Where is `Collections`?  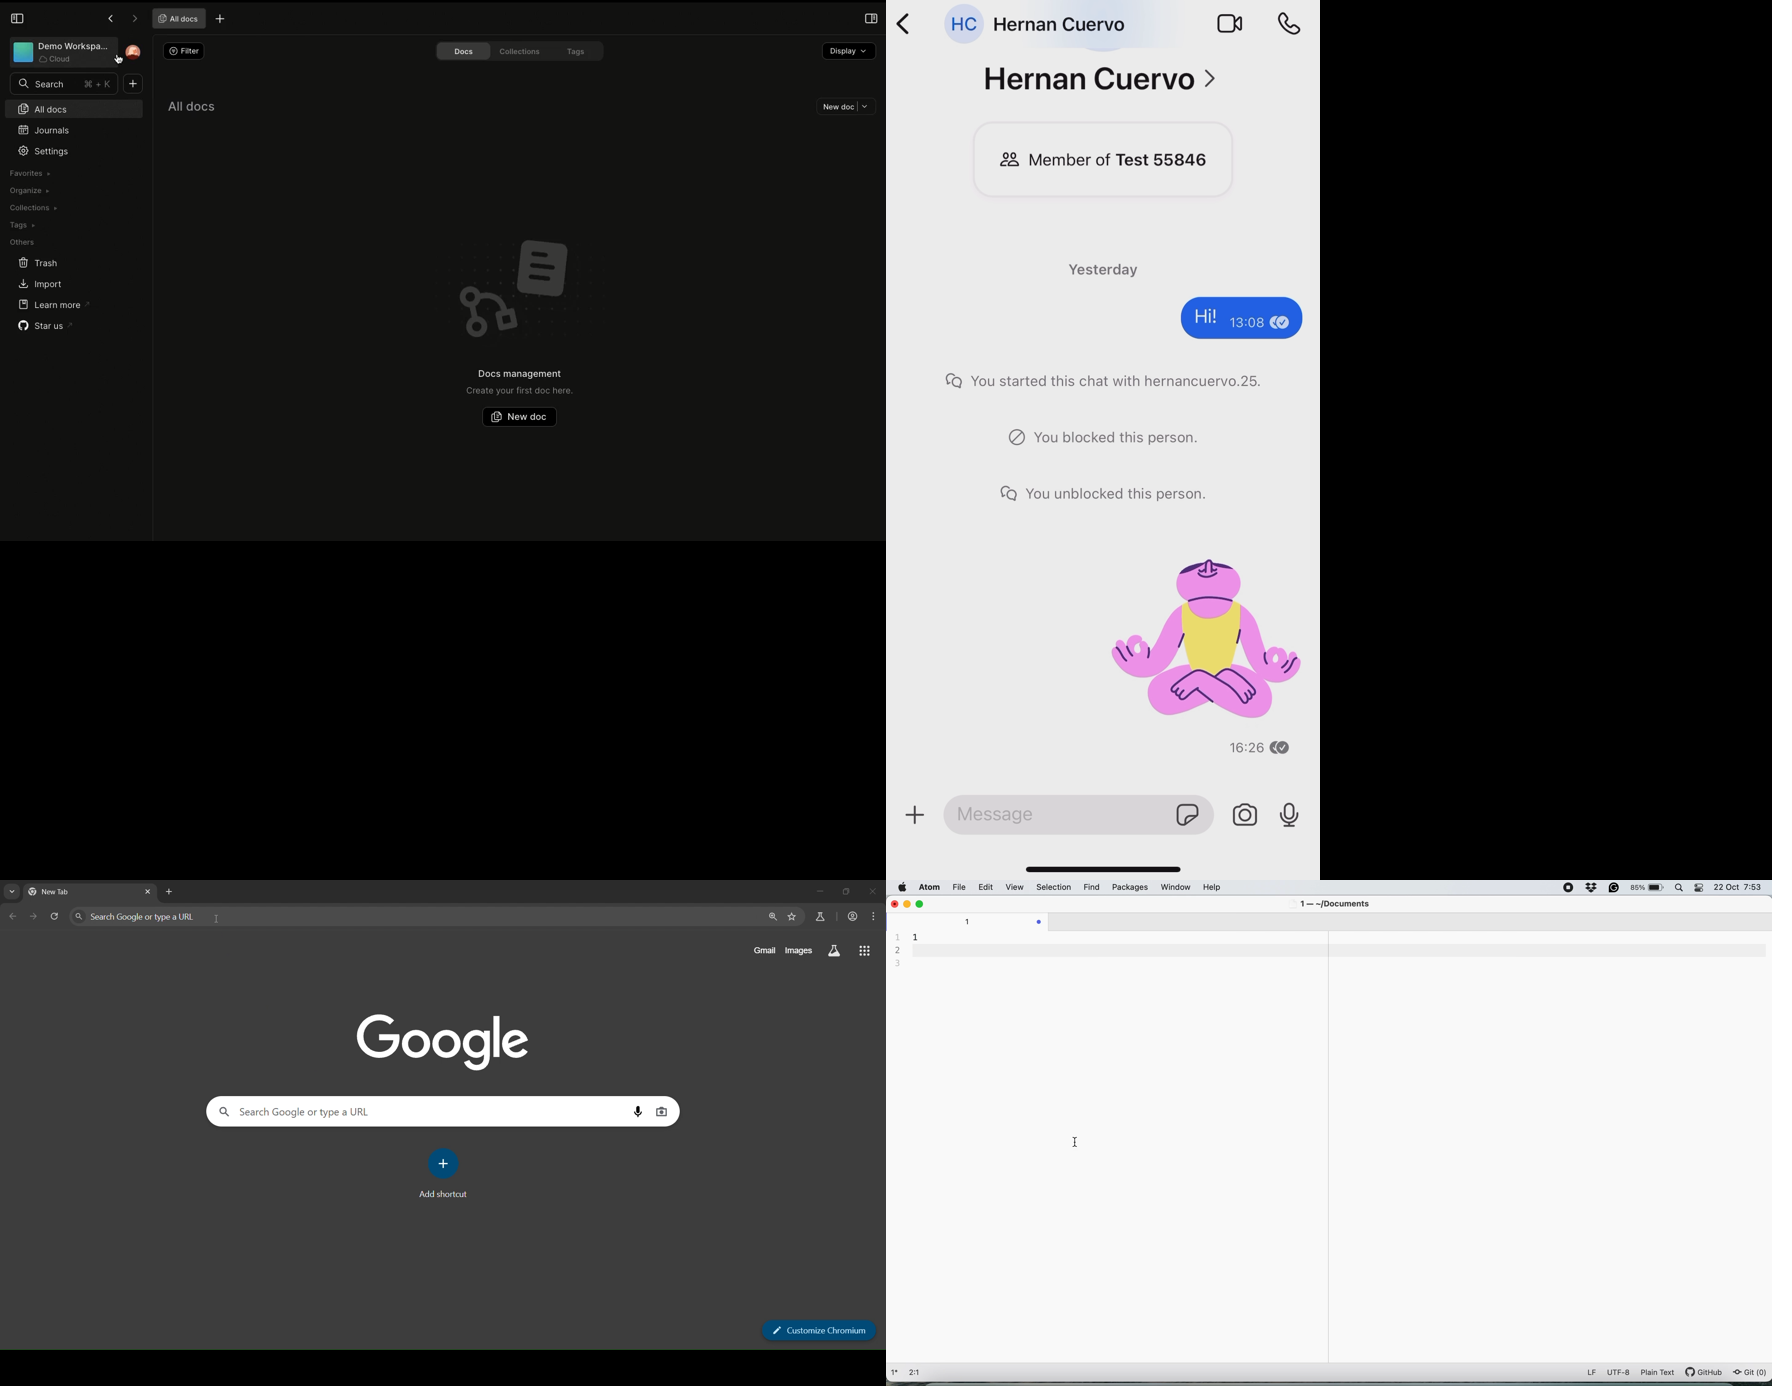 Collections is located at coordinates (525, 52).